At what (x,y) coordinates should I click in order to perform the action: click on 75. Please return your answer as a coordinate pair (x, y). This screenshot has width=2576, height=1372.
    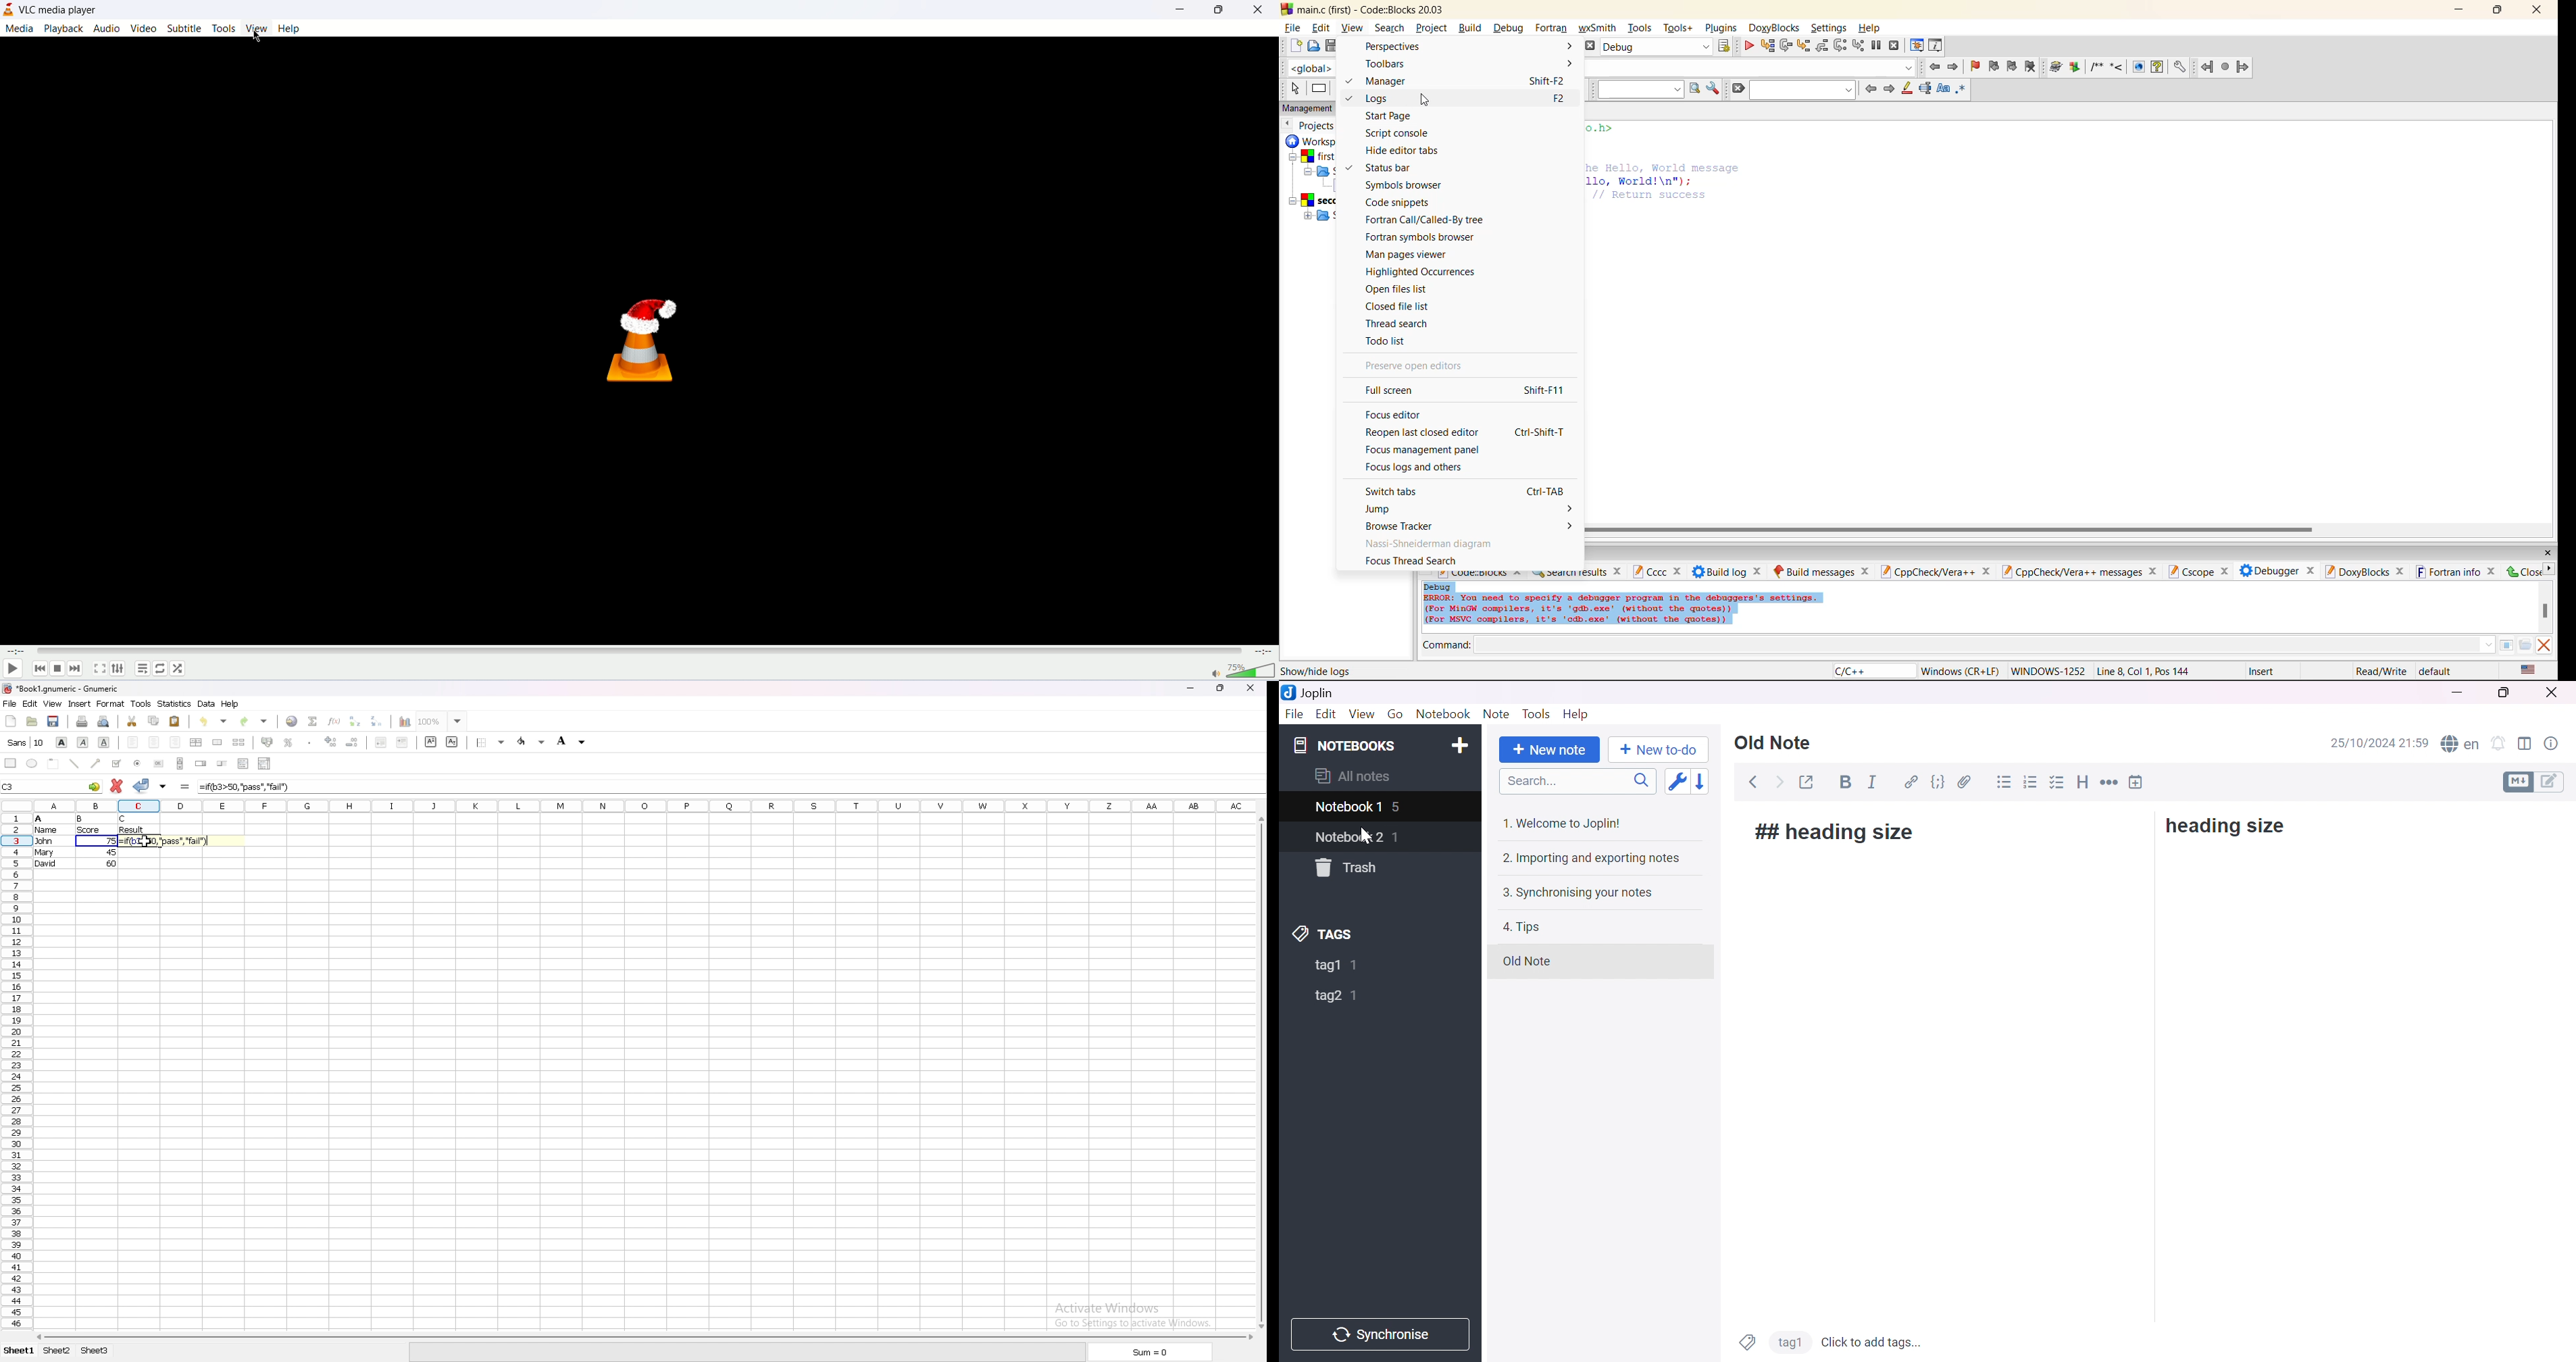
    Looking at the image, I should click on (112, 841).